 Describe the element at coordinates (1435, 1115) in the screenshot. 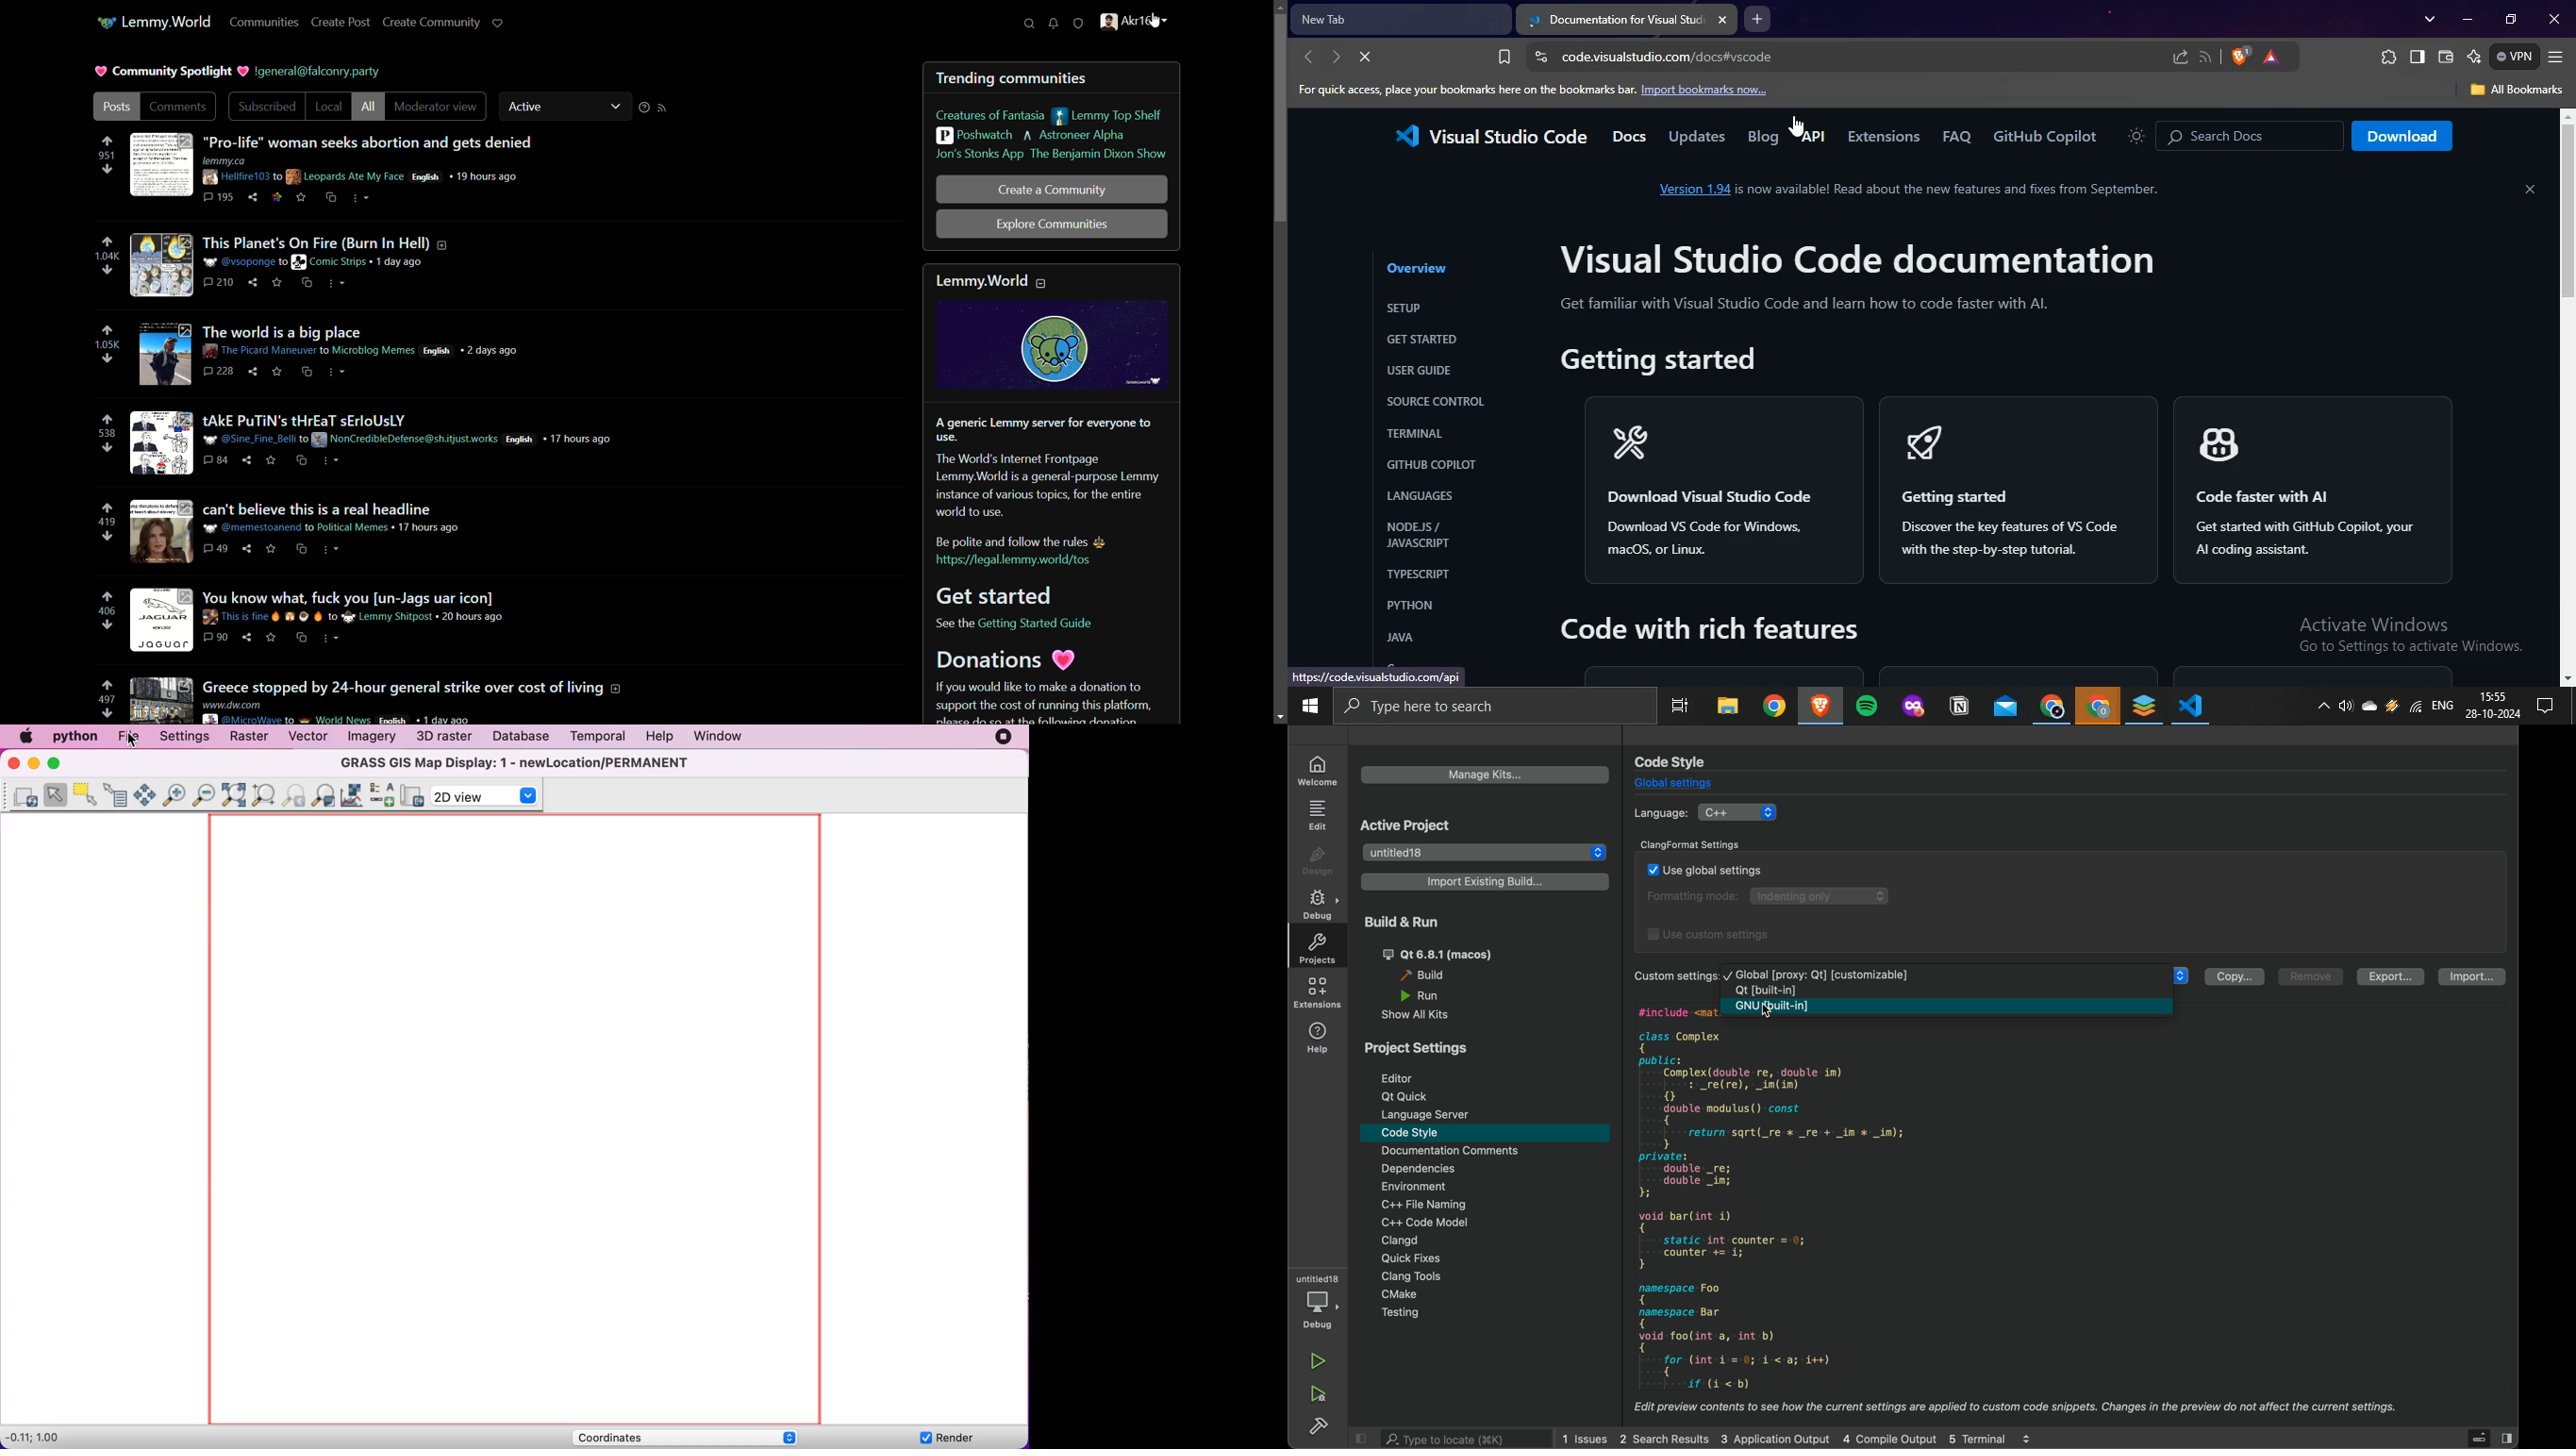

I see `language` at that location.